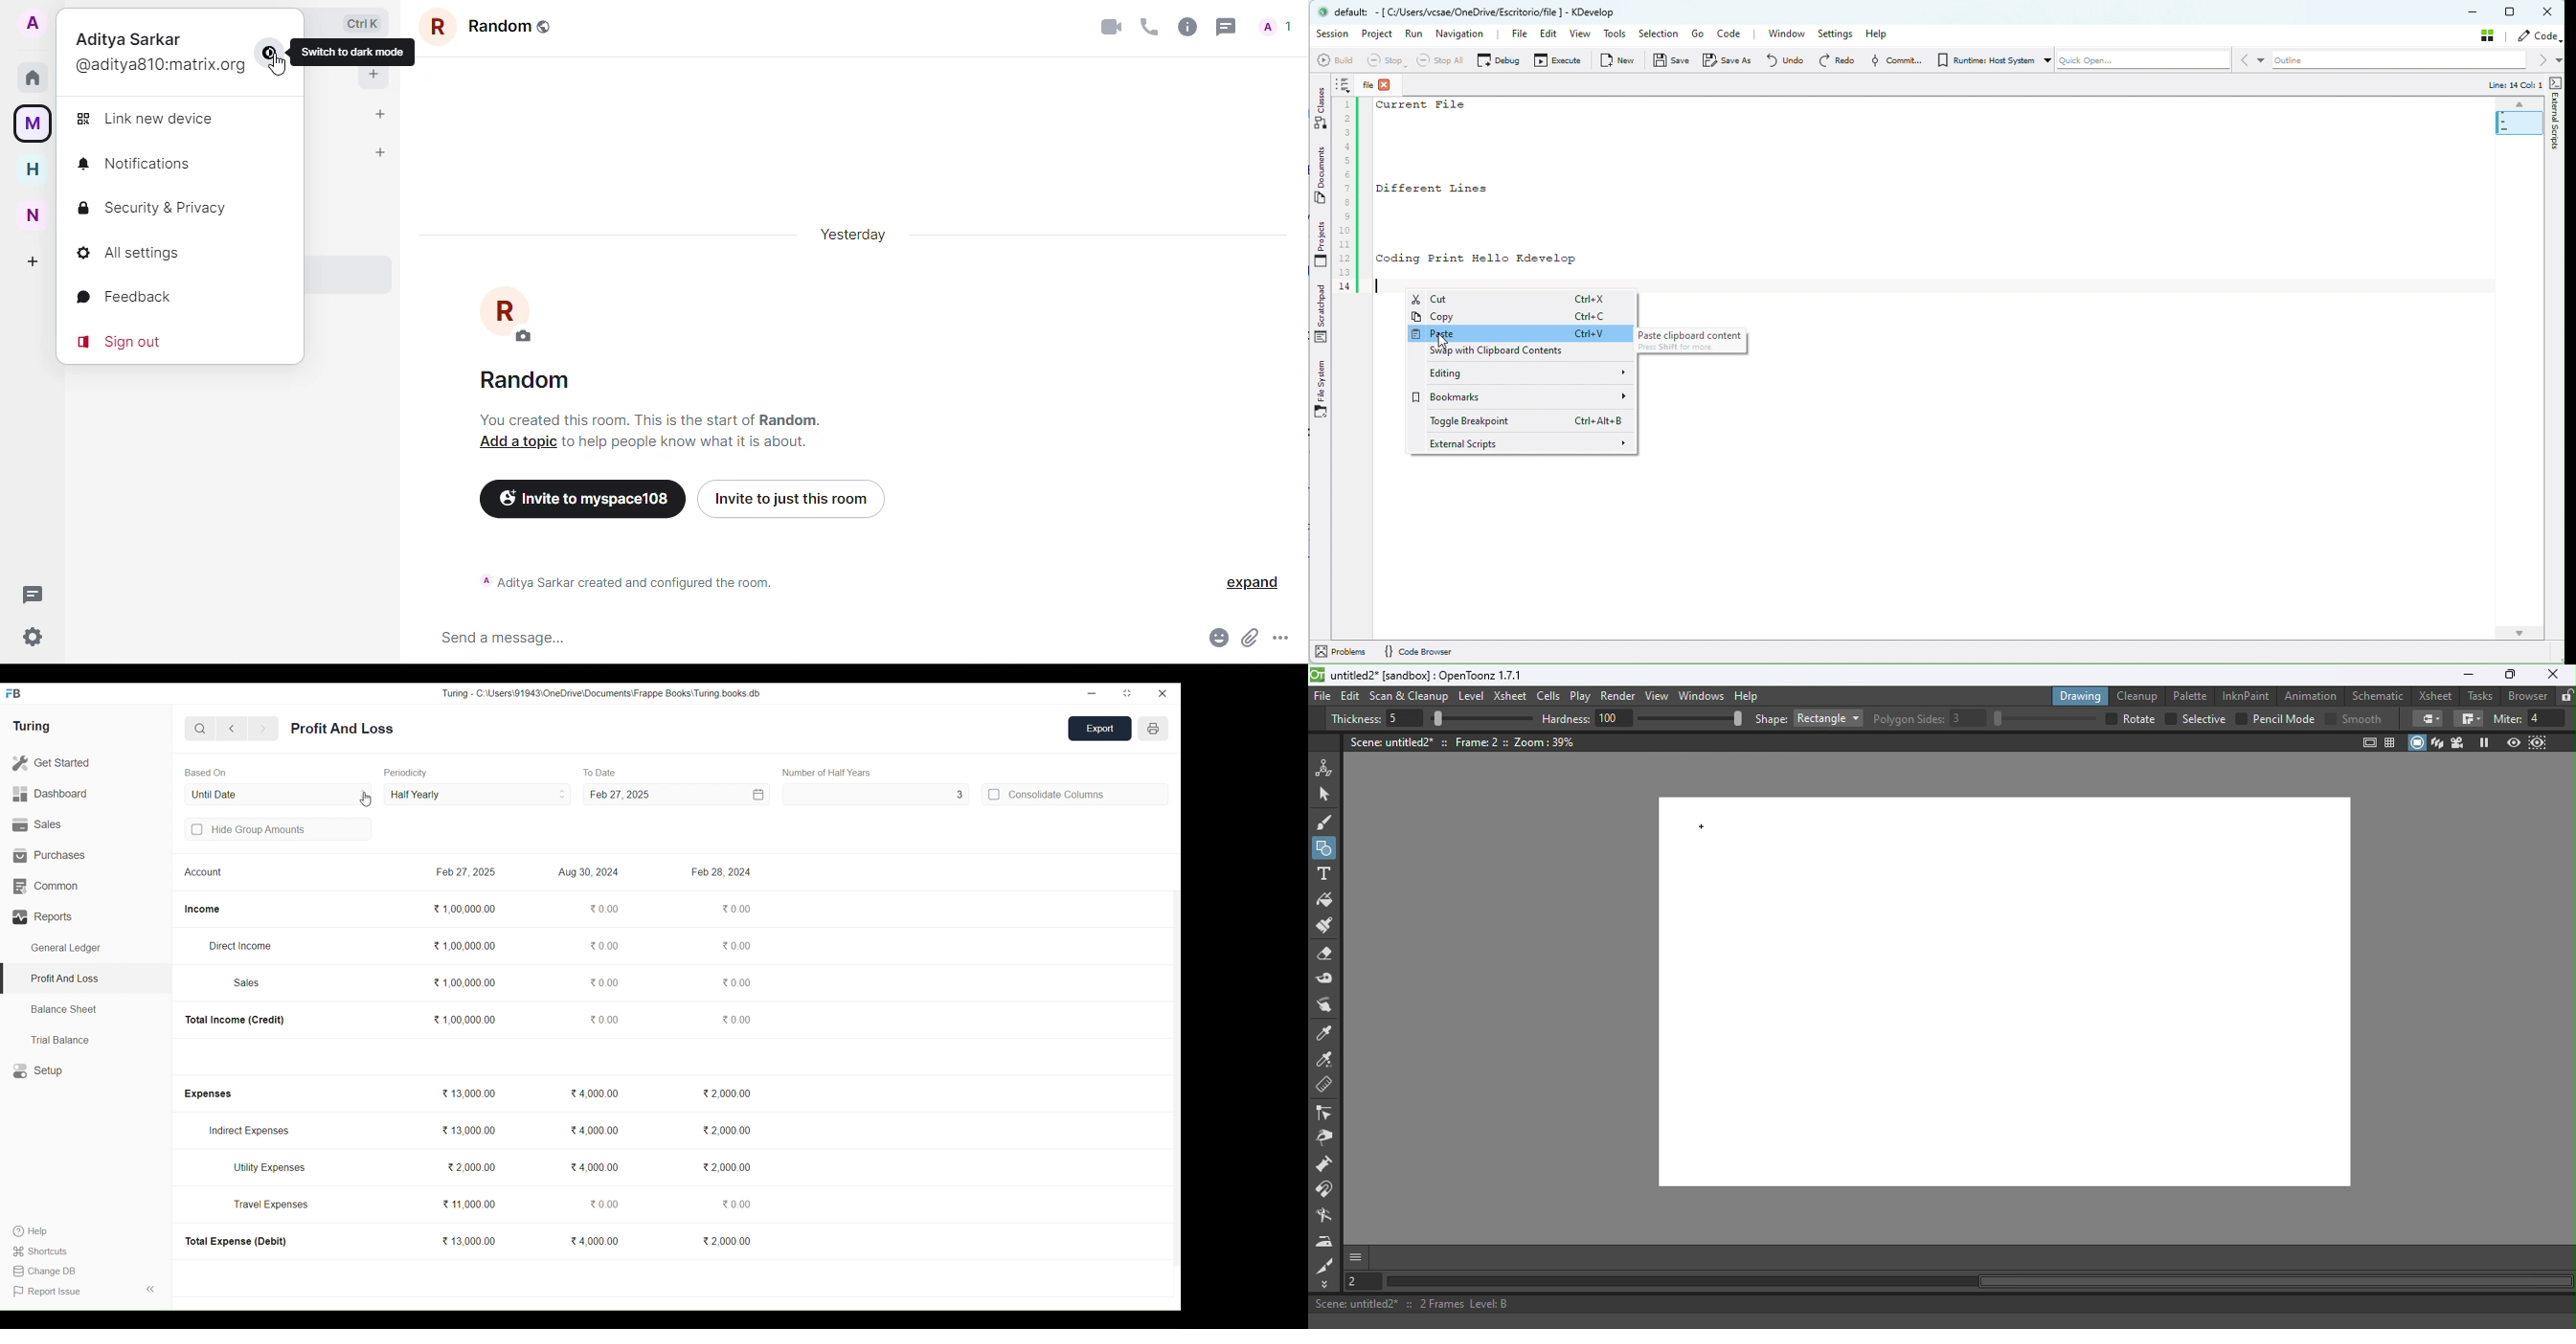 Image resolution: width=2576 pixels, height=1344 pixels. Describe the element at coordinates (1101, 728) in the screenshot. I see `Export` at that location.